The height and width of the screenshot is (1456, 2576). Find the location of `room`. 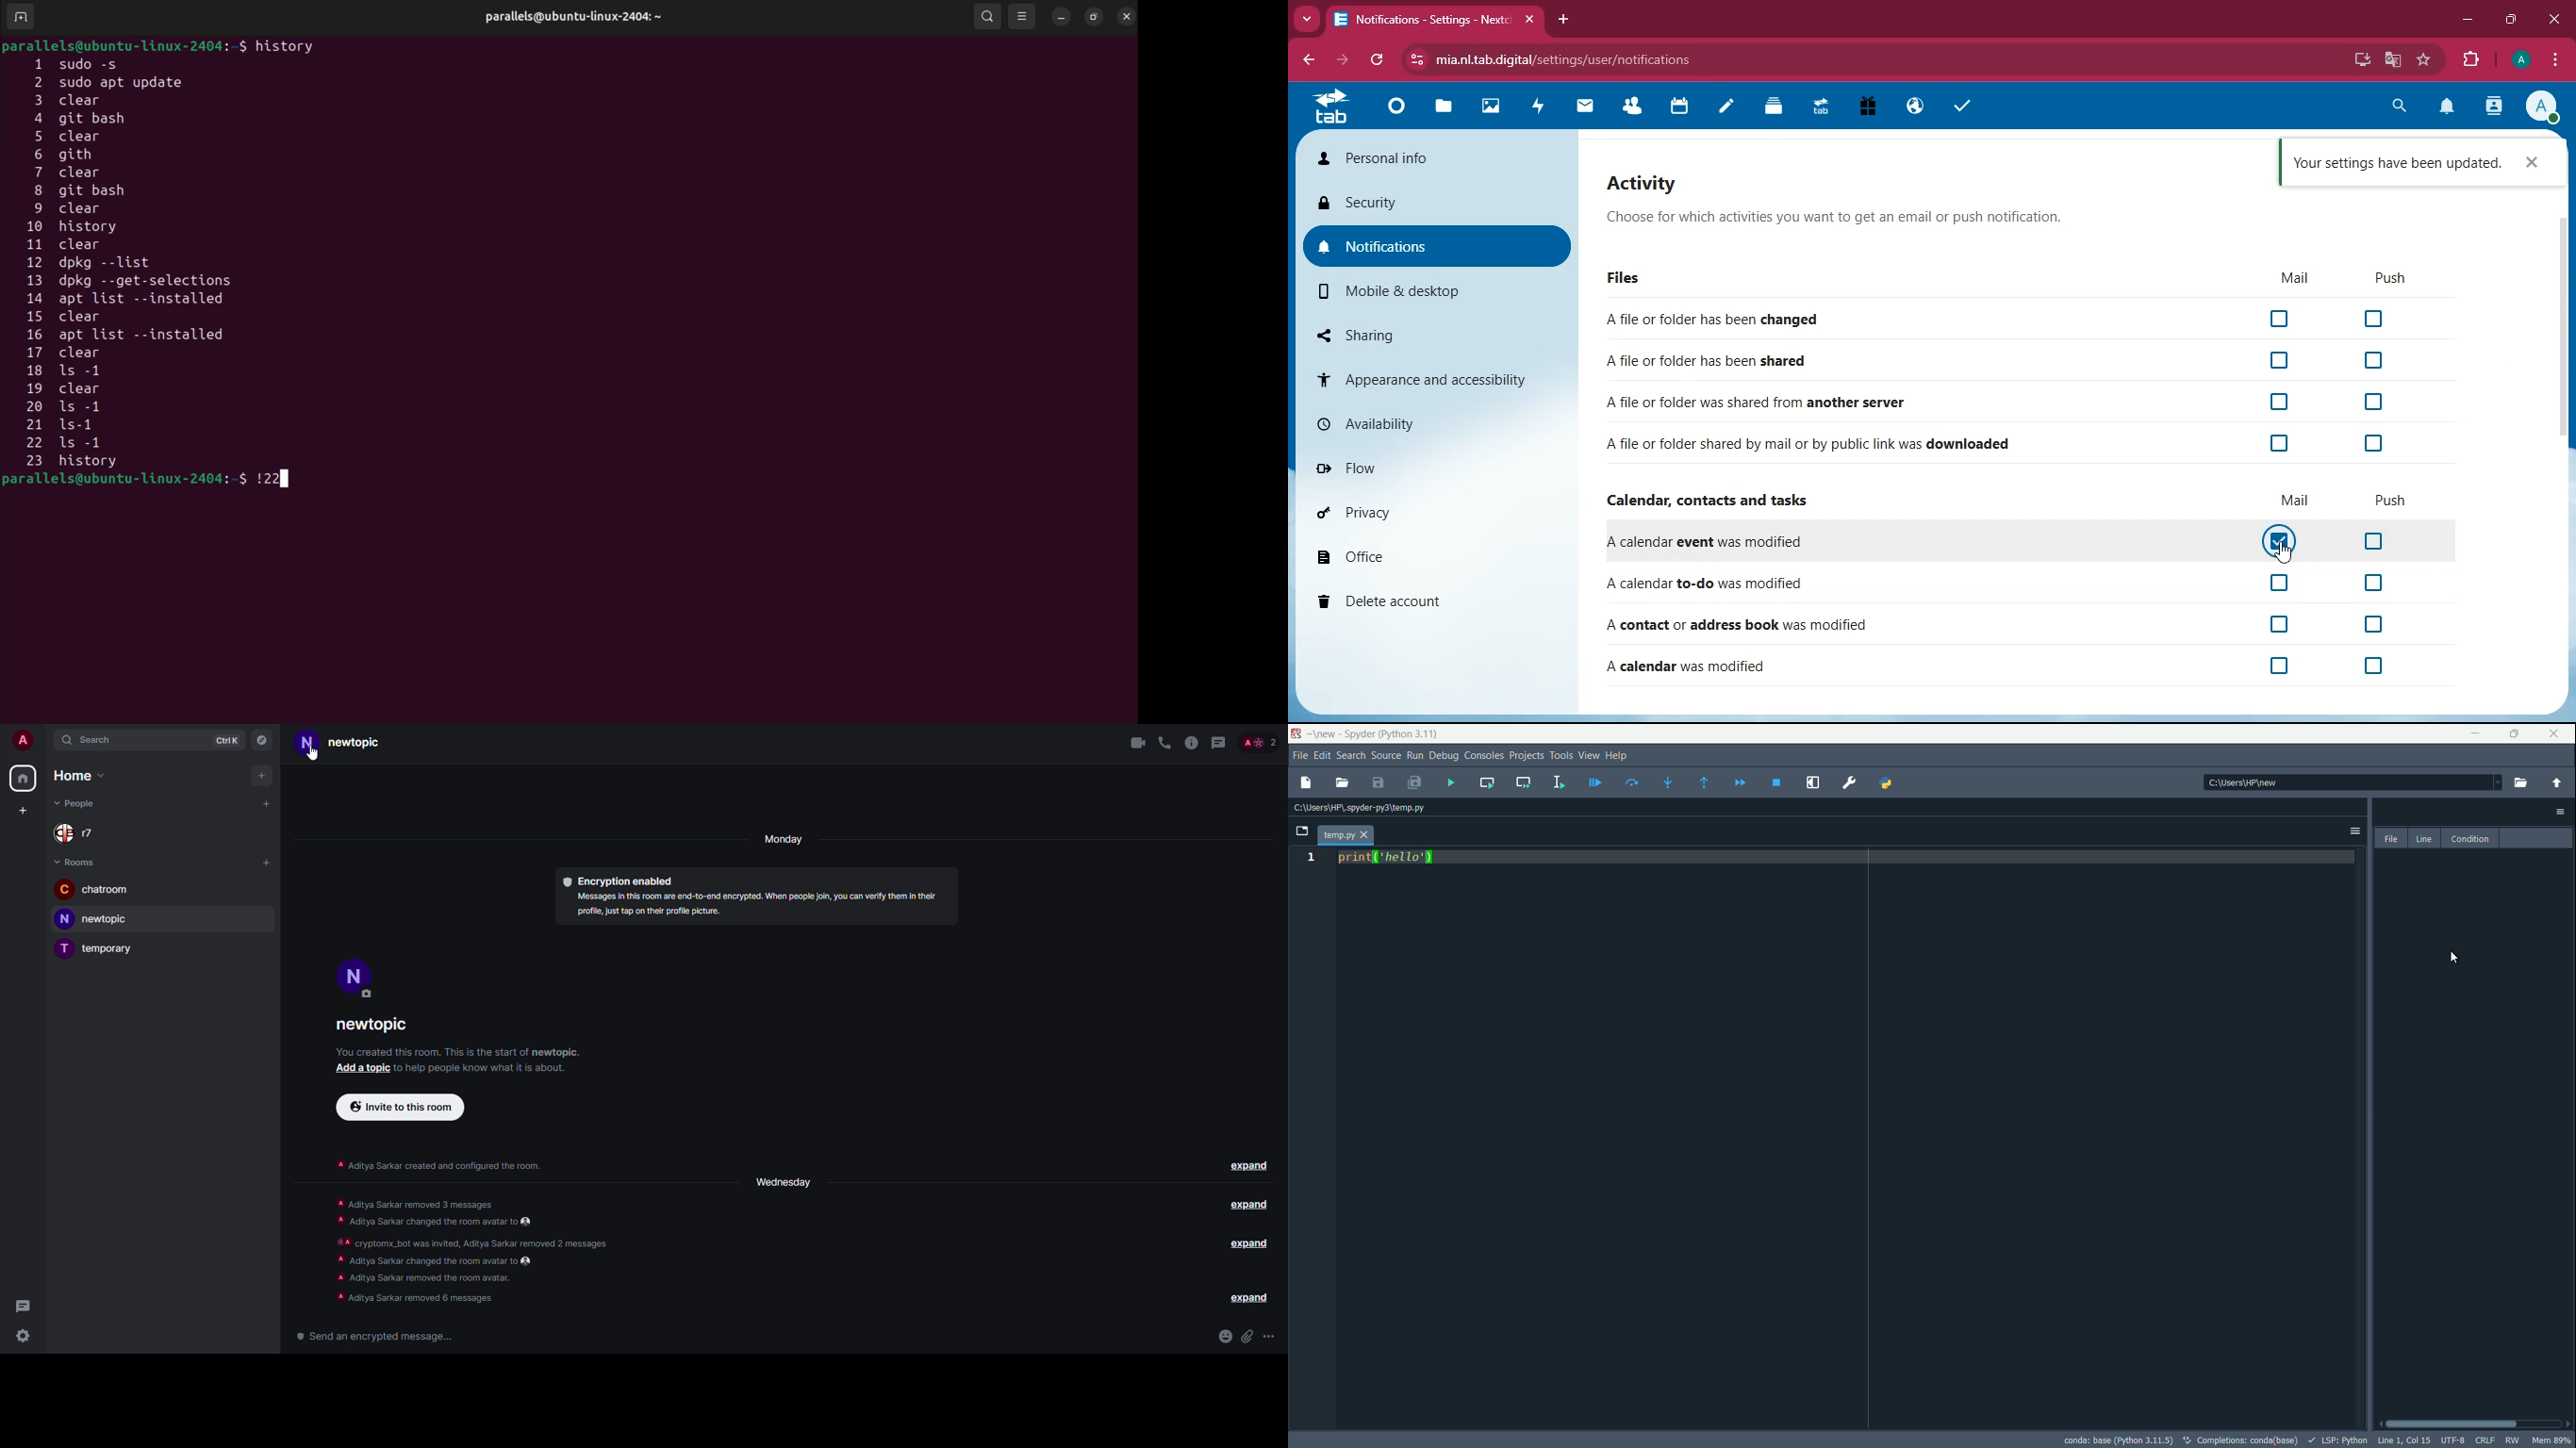

room is located at coordinates (373, 1025).